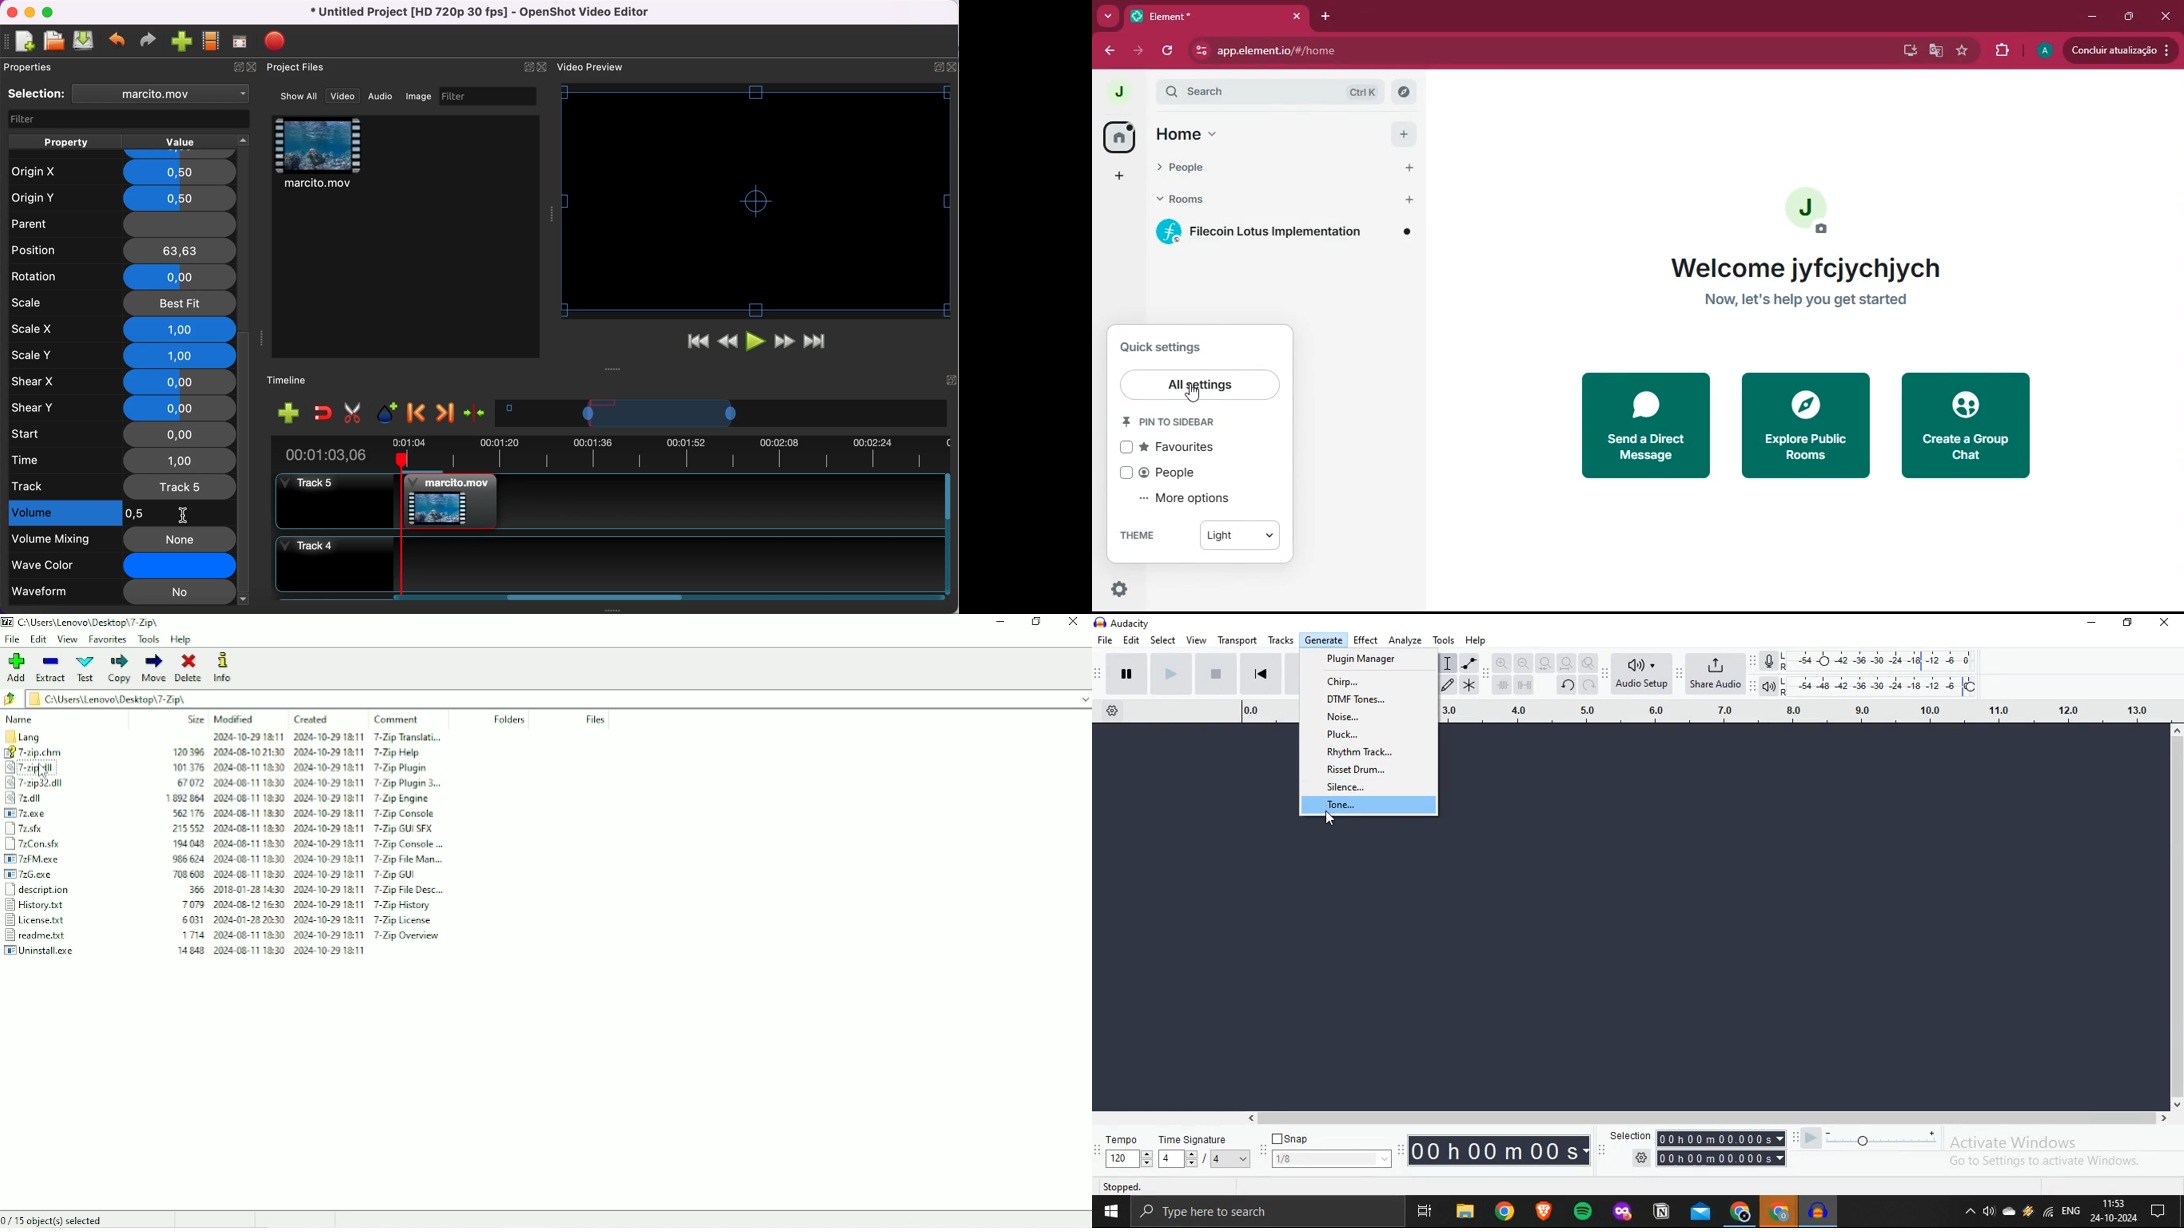 The image size is (2184, 1232). Describe the element at coordinates (1566, 685) in the screenshot. I see `Revert Changes` at that location.